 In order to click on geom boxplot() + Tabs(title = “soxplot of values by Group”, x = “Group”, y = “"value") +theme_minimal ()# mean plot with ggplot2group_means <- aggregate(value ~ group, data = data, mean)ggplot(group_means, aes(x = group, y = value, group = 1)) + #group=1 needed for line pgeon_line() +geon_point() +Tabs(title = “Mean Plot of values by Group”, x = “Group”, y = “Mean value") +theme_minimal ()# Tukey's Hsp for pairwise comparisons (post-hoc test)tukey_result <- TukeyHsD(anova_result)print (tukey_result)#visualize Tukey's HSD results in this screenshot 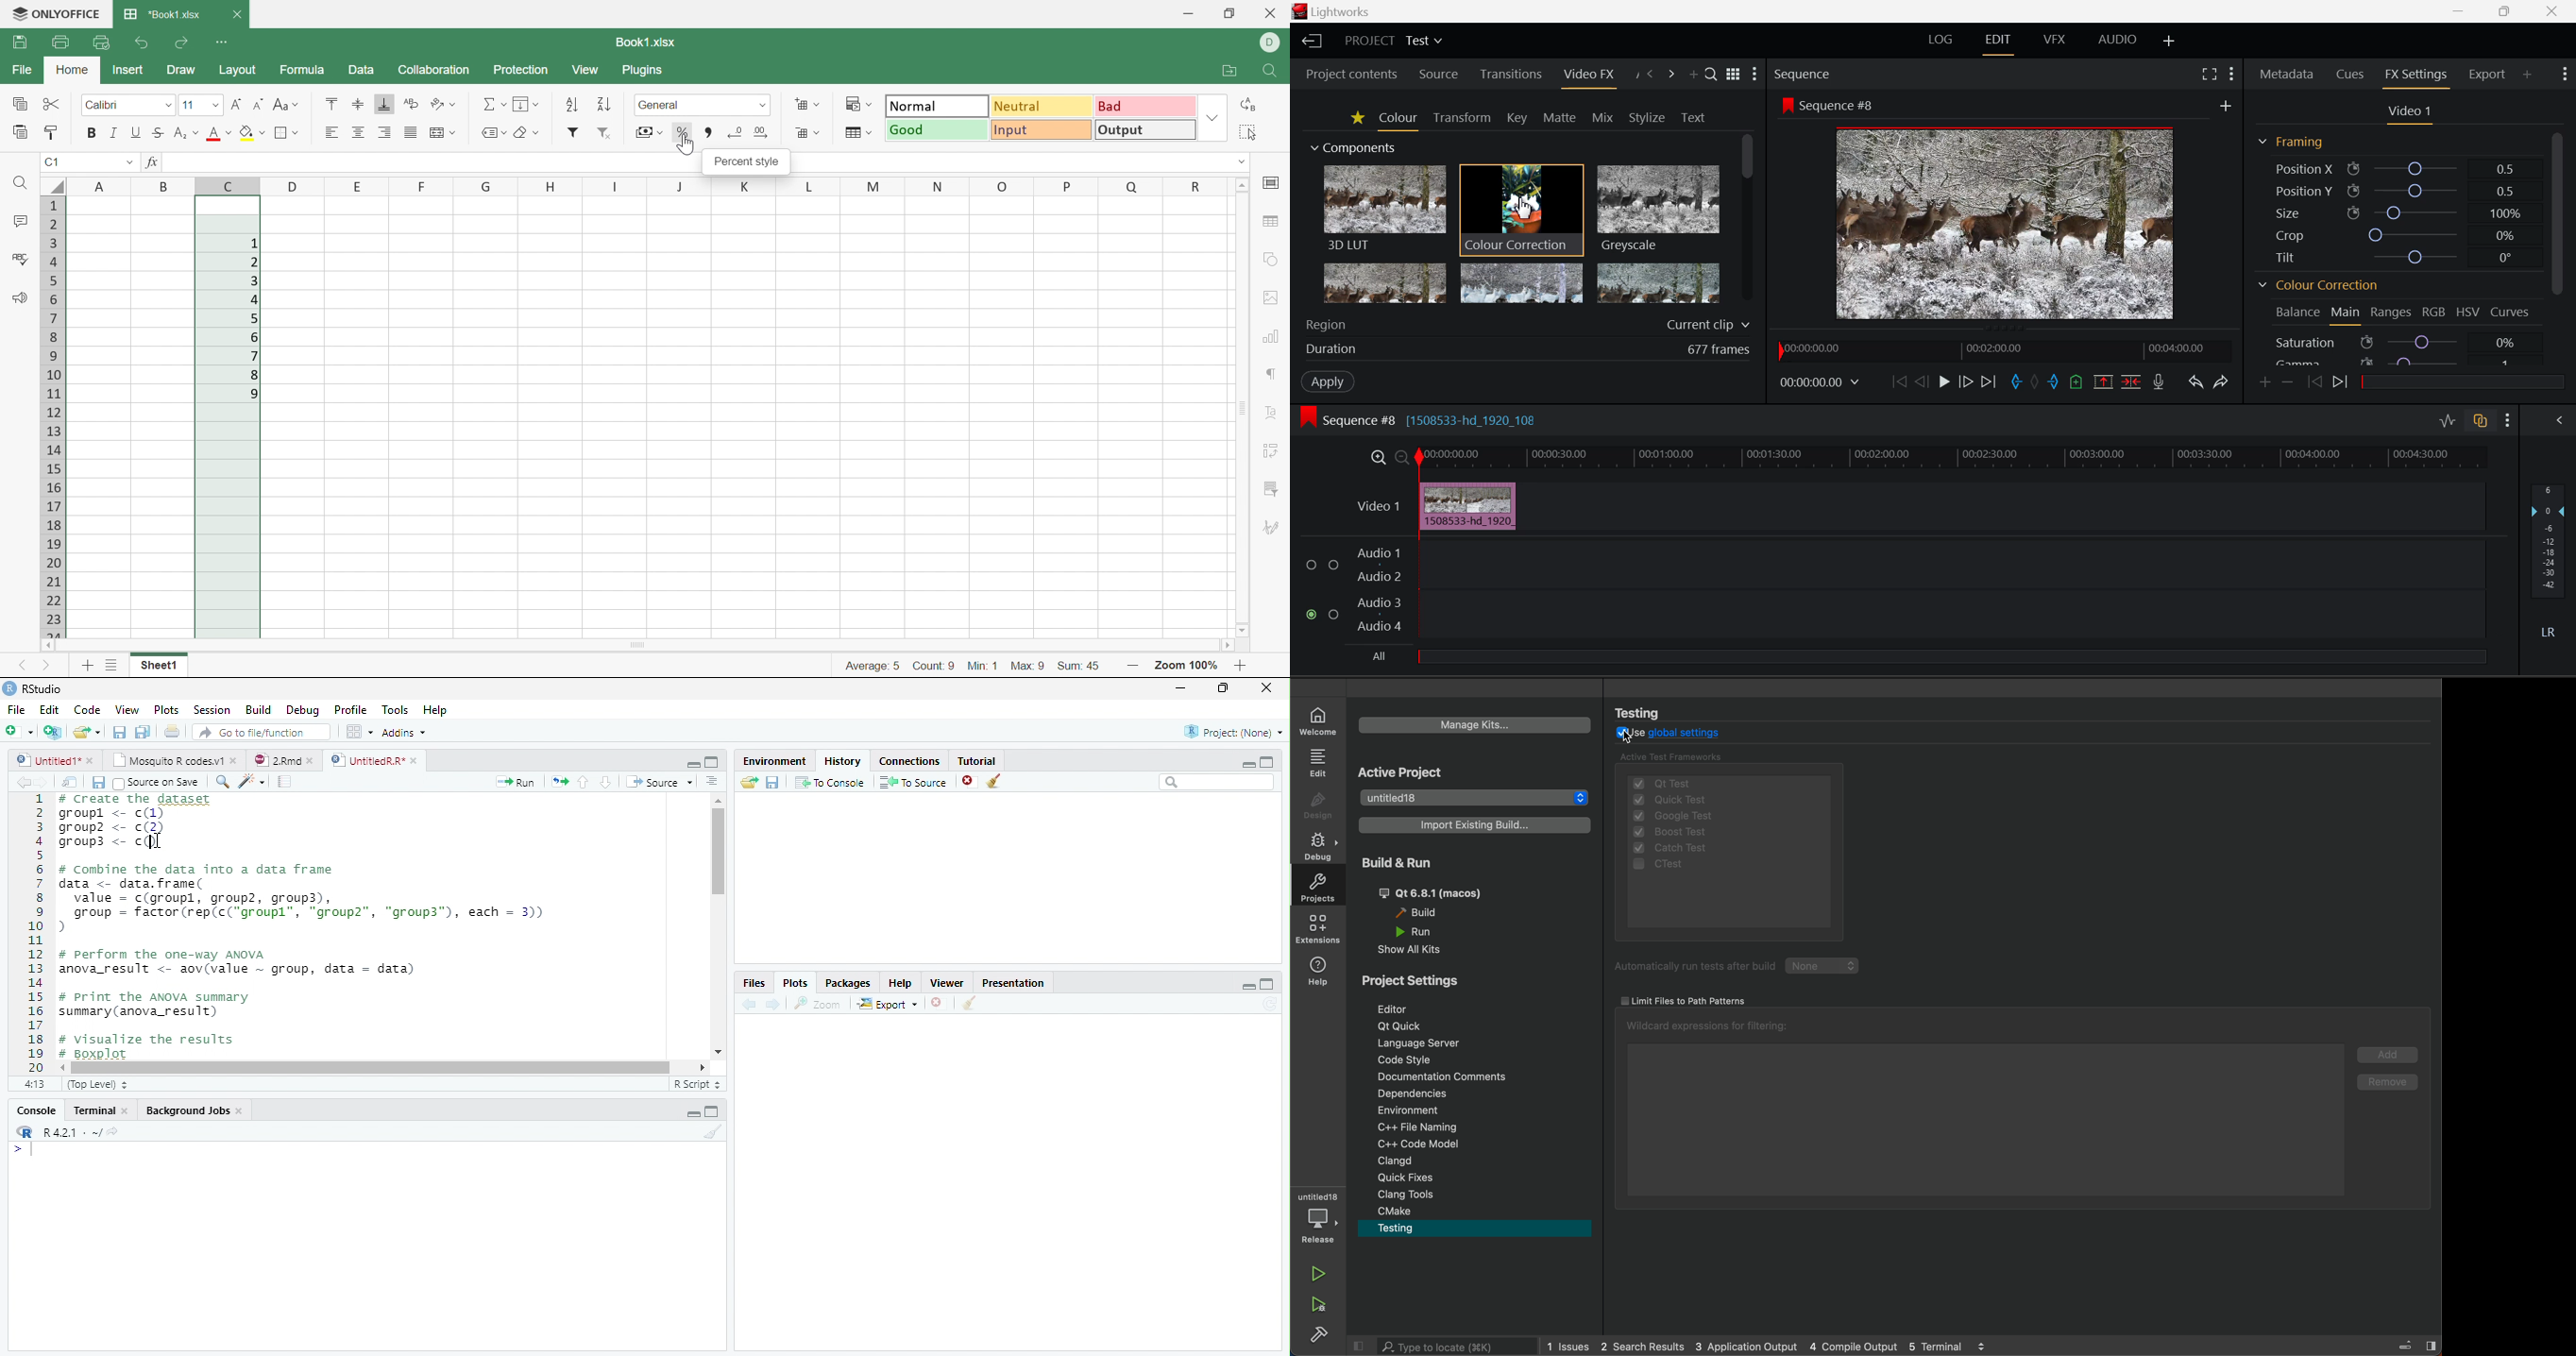, I will do `click(378, 927)`.